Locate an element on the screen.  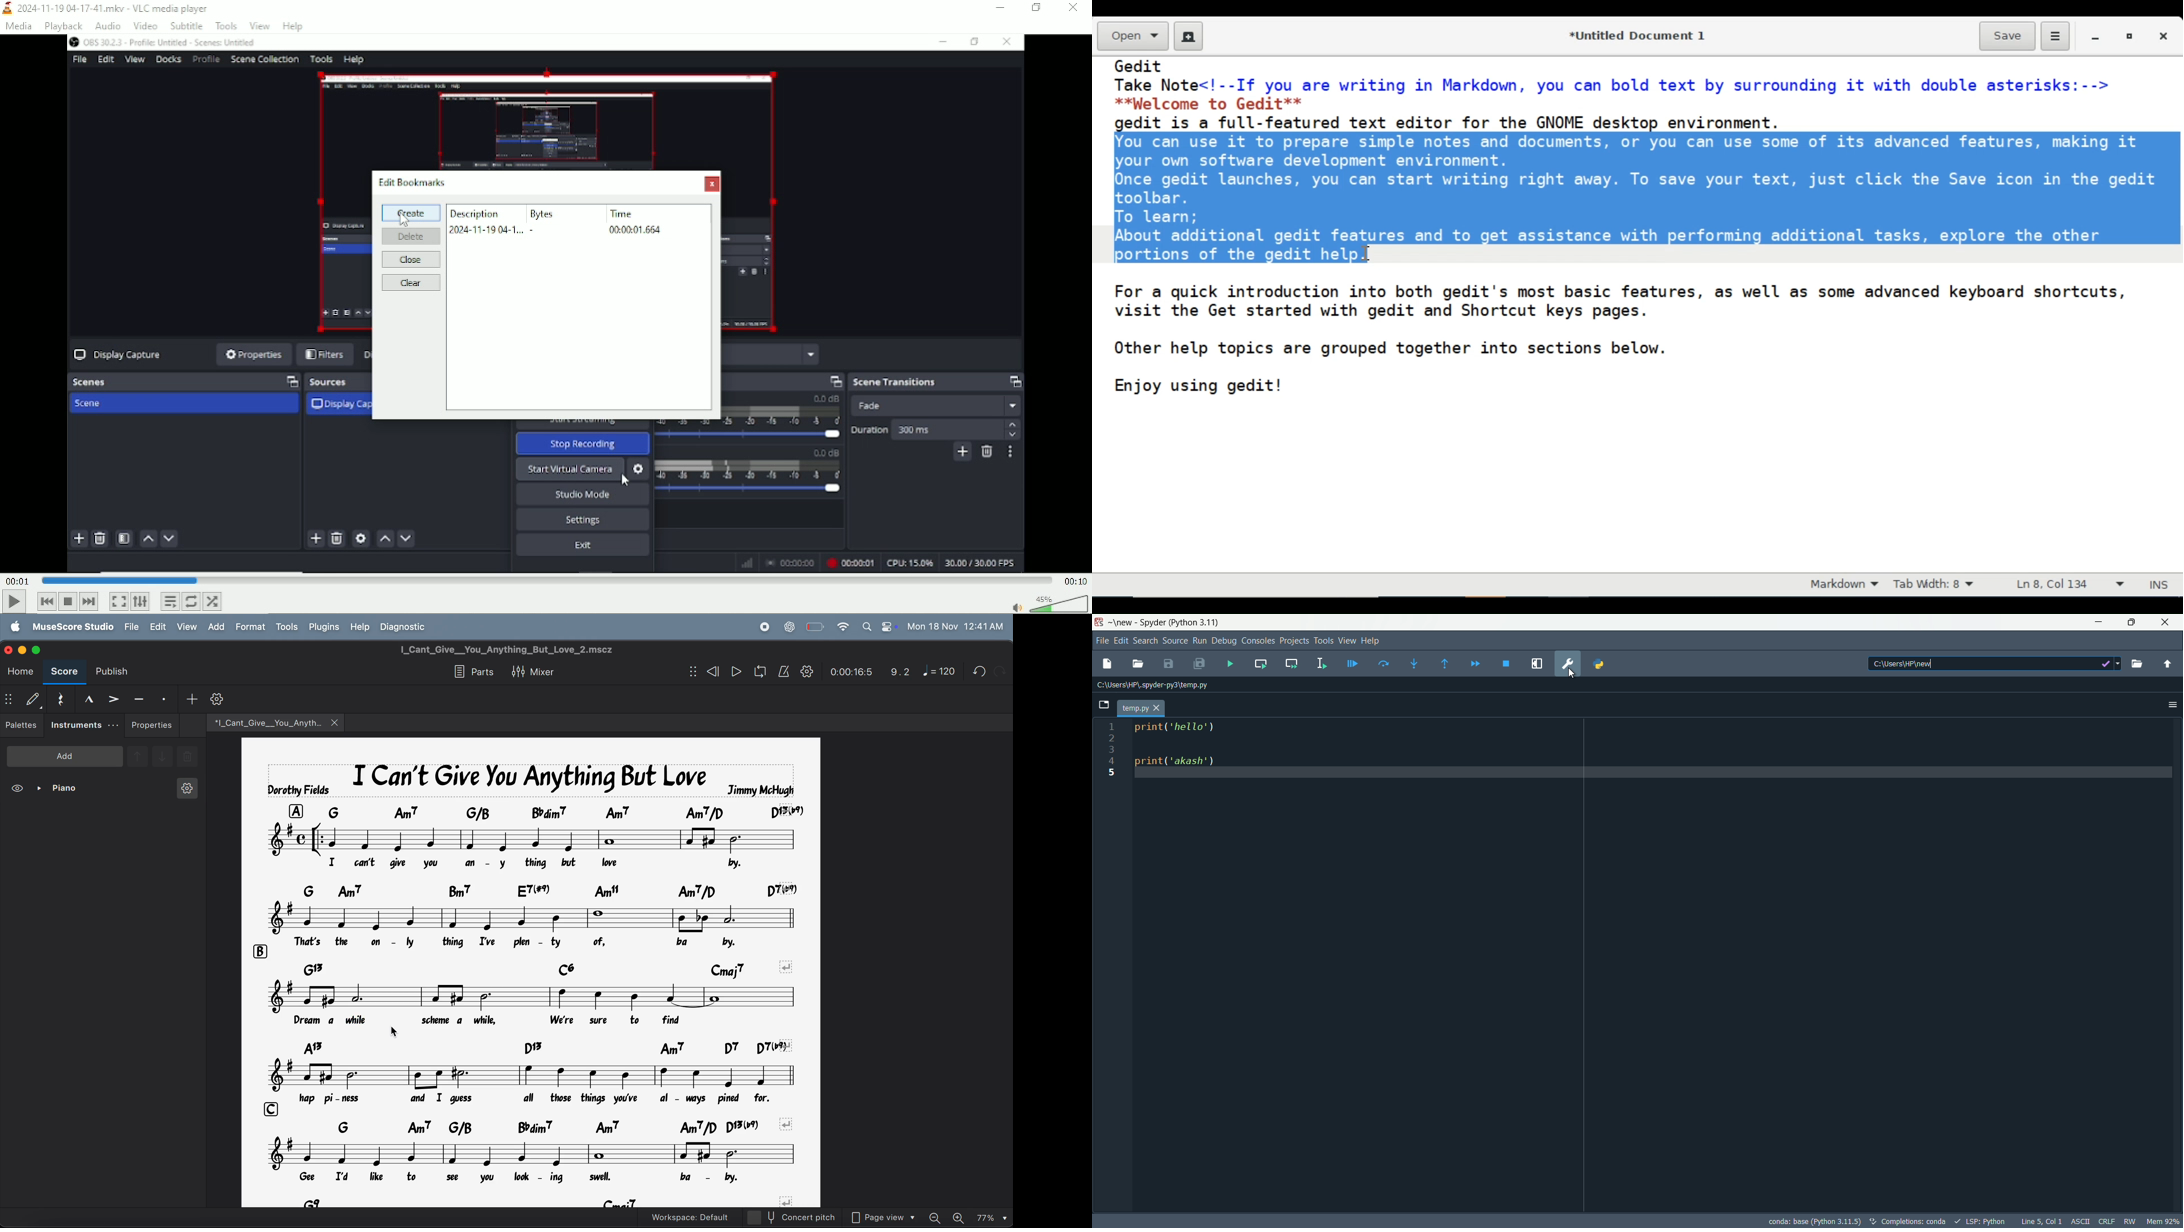
time is located at coordinates (624, 213).